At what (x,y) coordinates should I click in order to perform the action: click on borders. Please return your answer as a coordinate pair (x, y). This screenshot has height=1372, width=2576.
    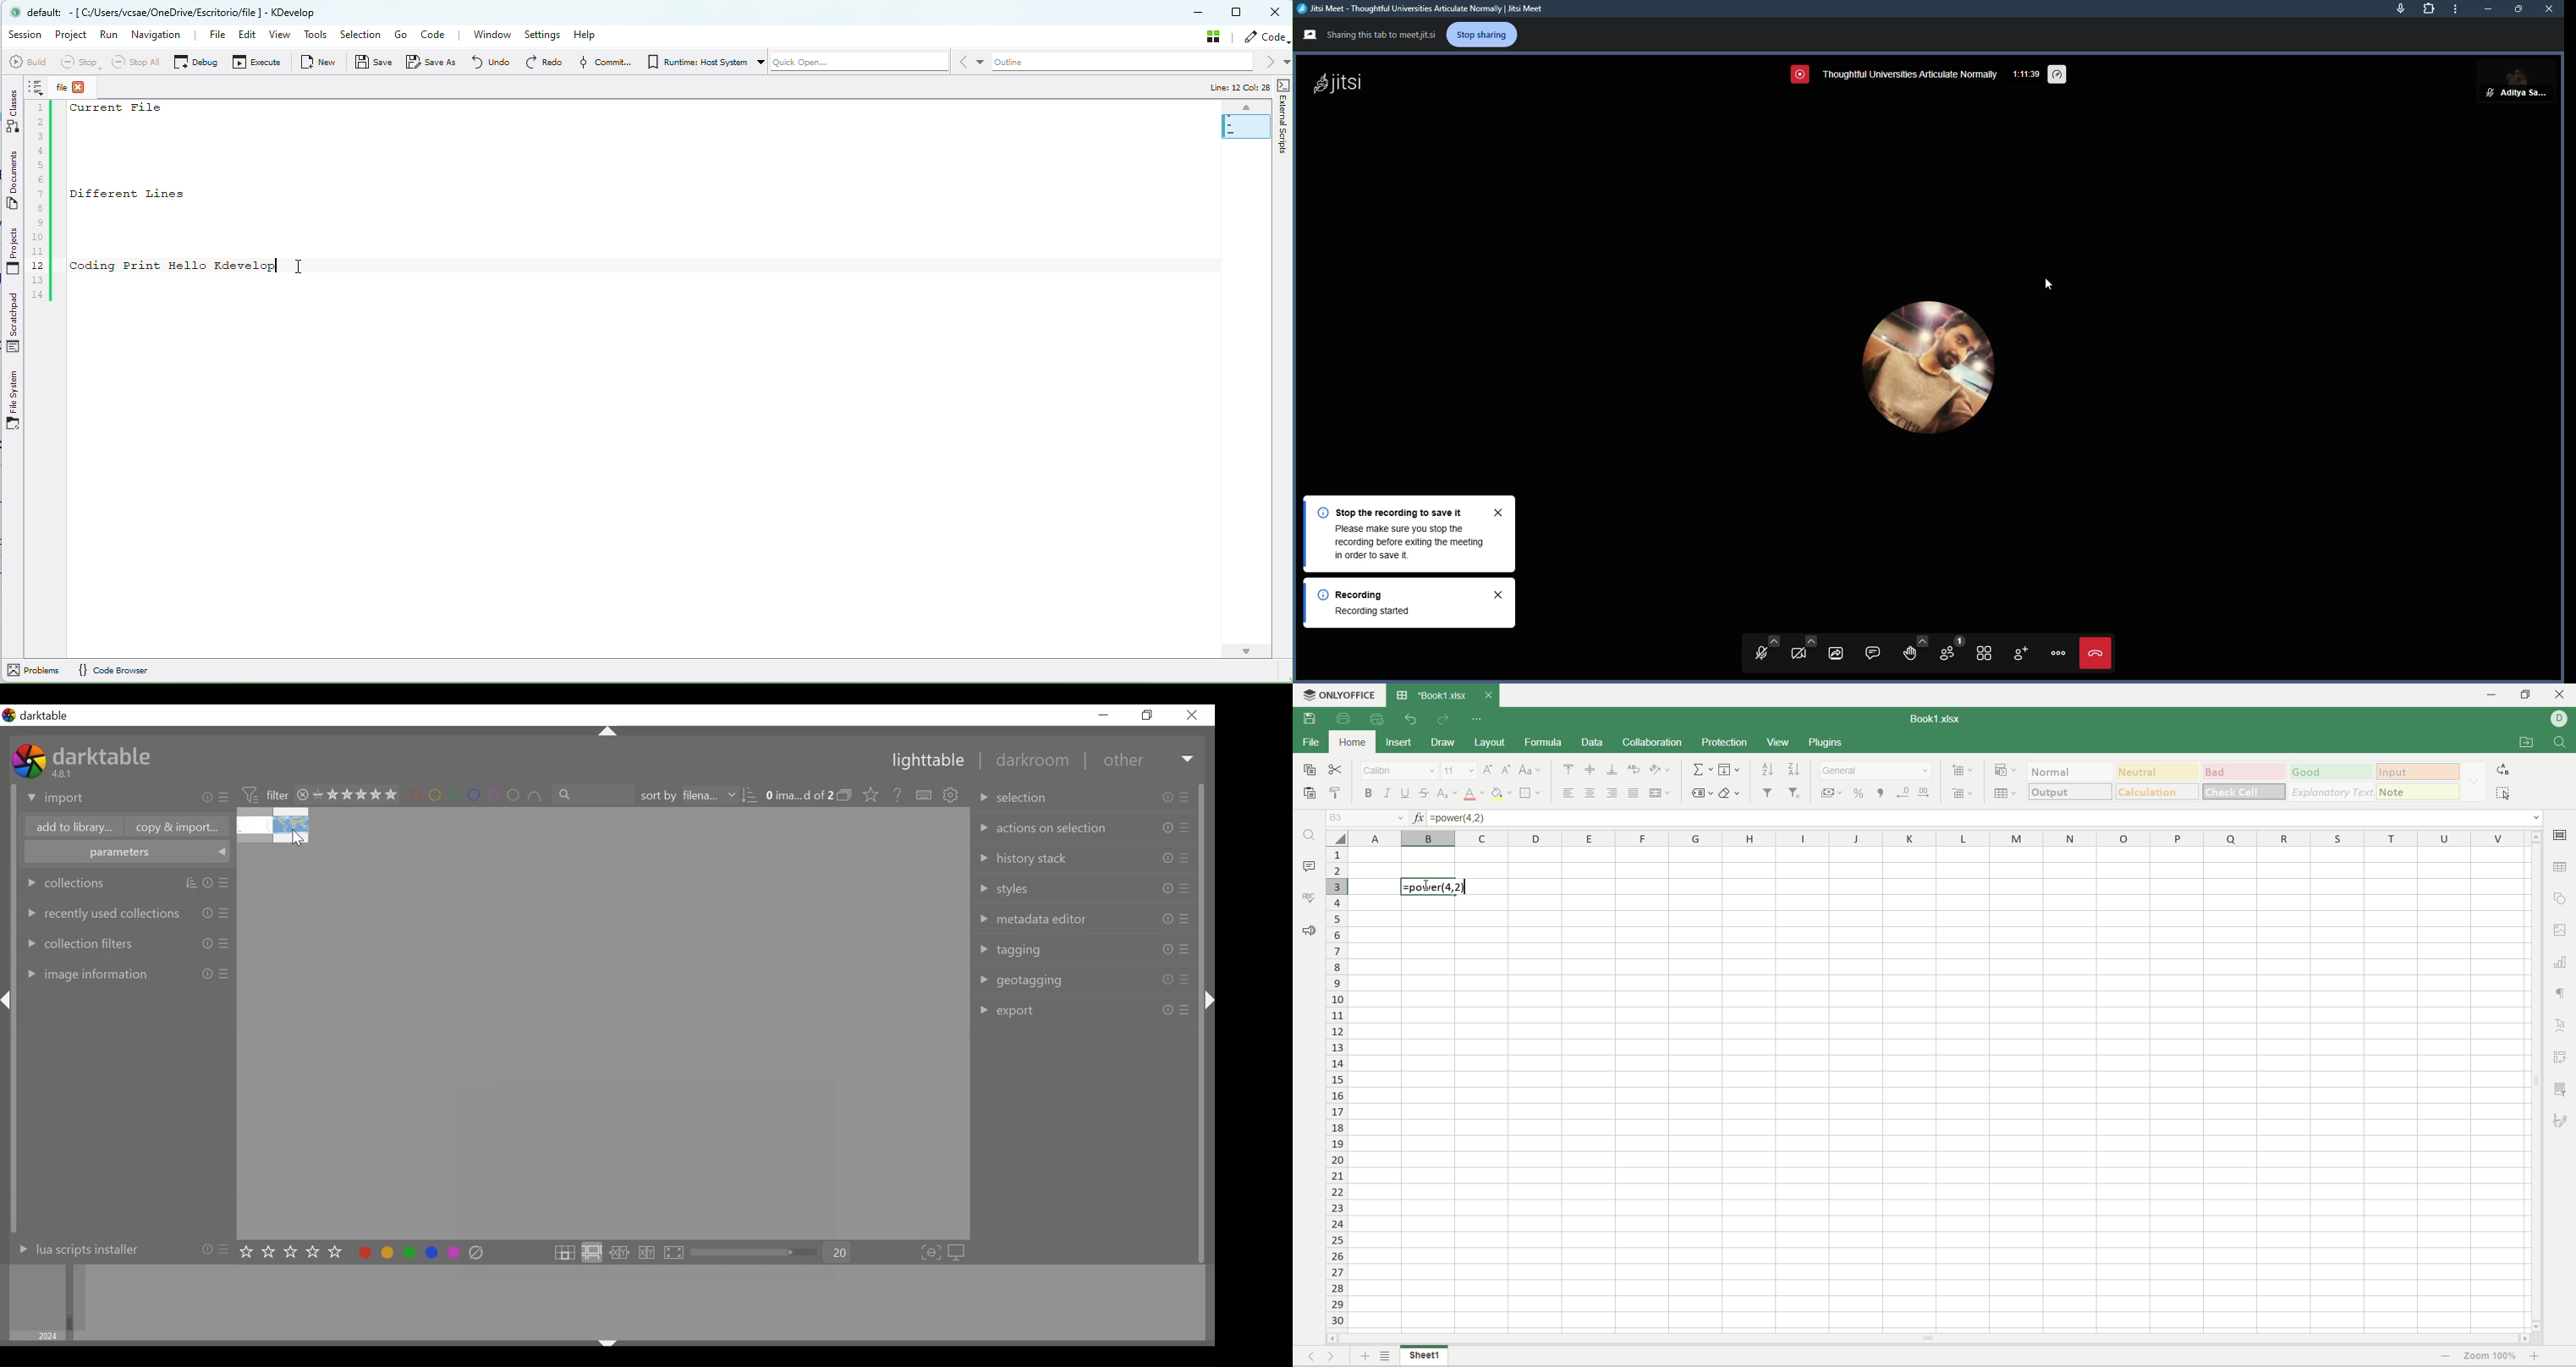
    Looking at the image, I should click on (1530, 793).